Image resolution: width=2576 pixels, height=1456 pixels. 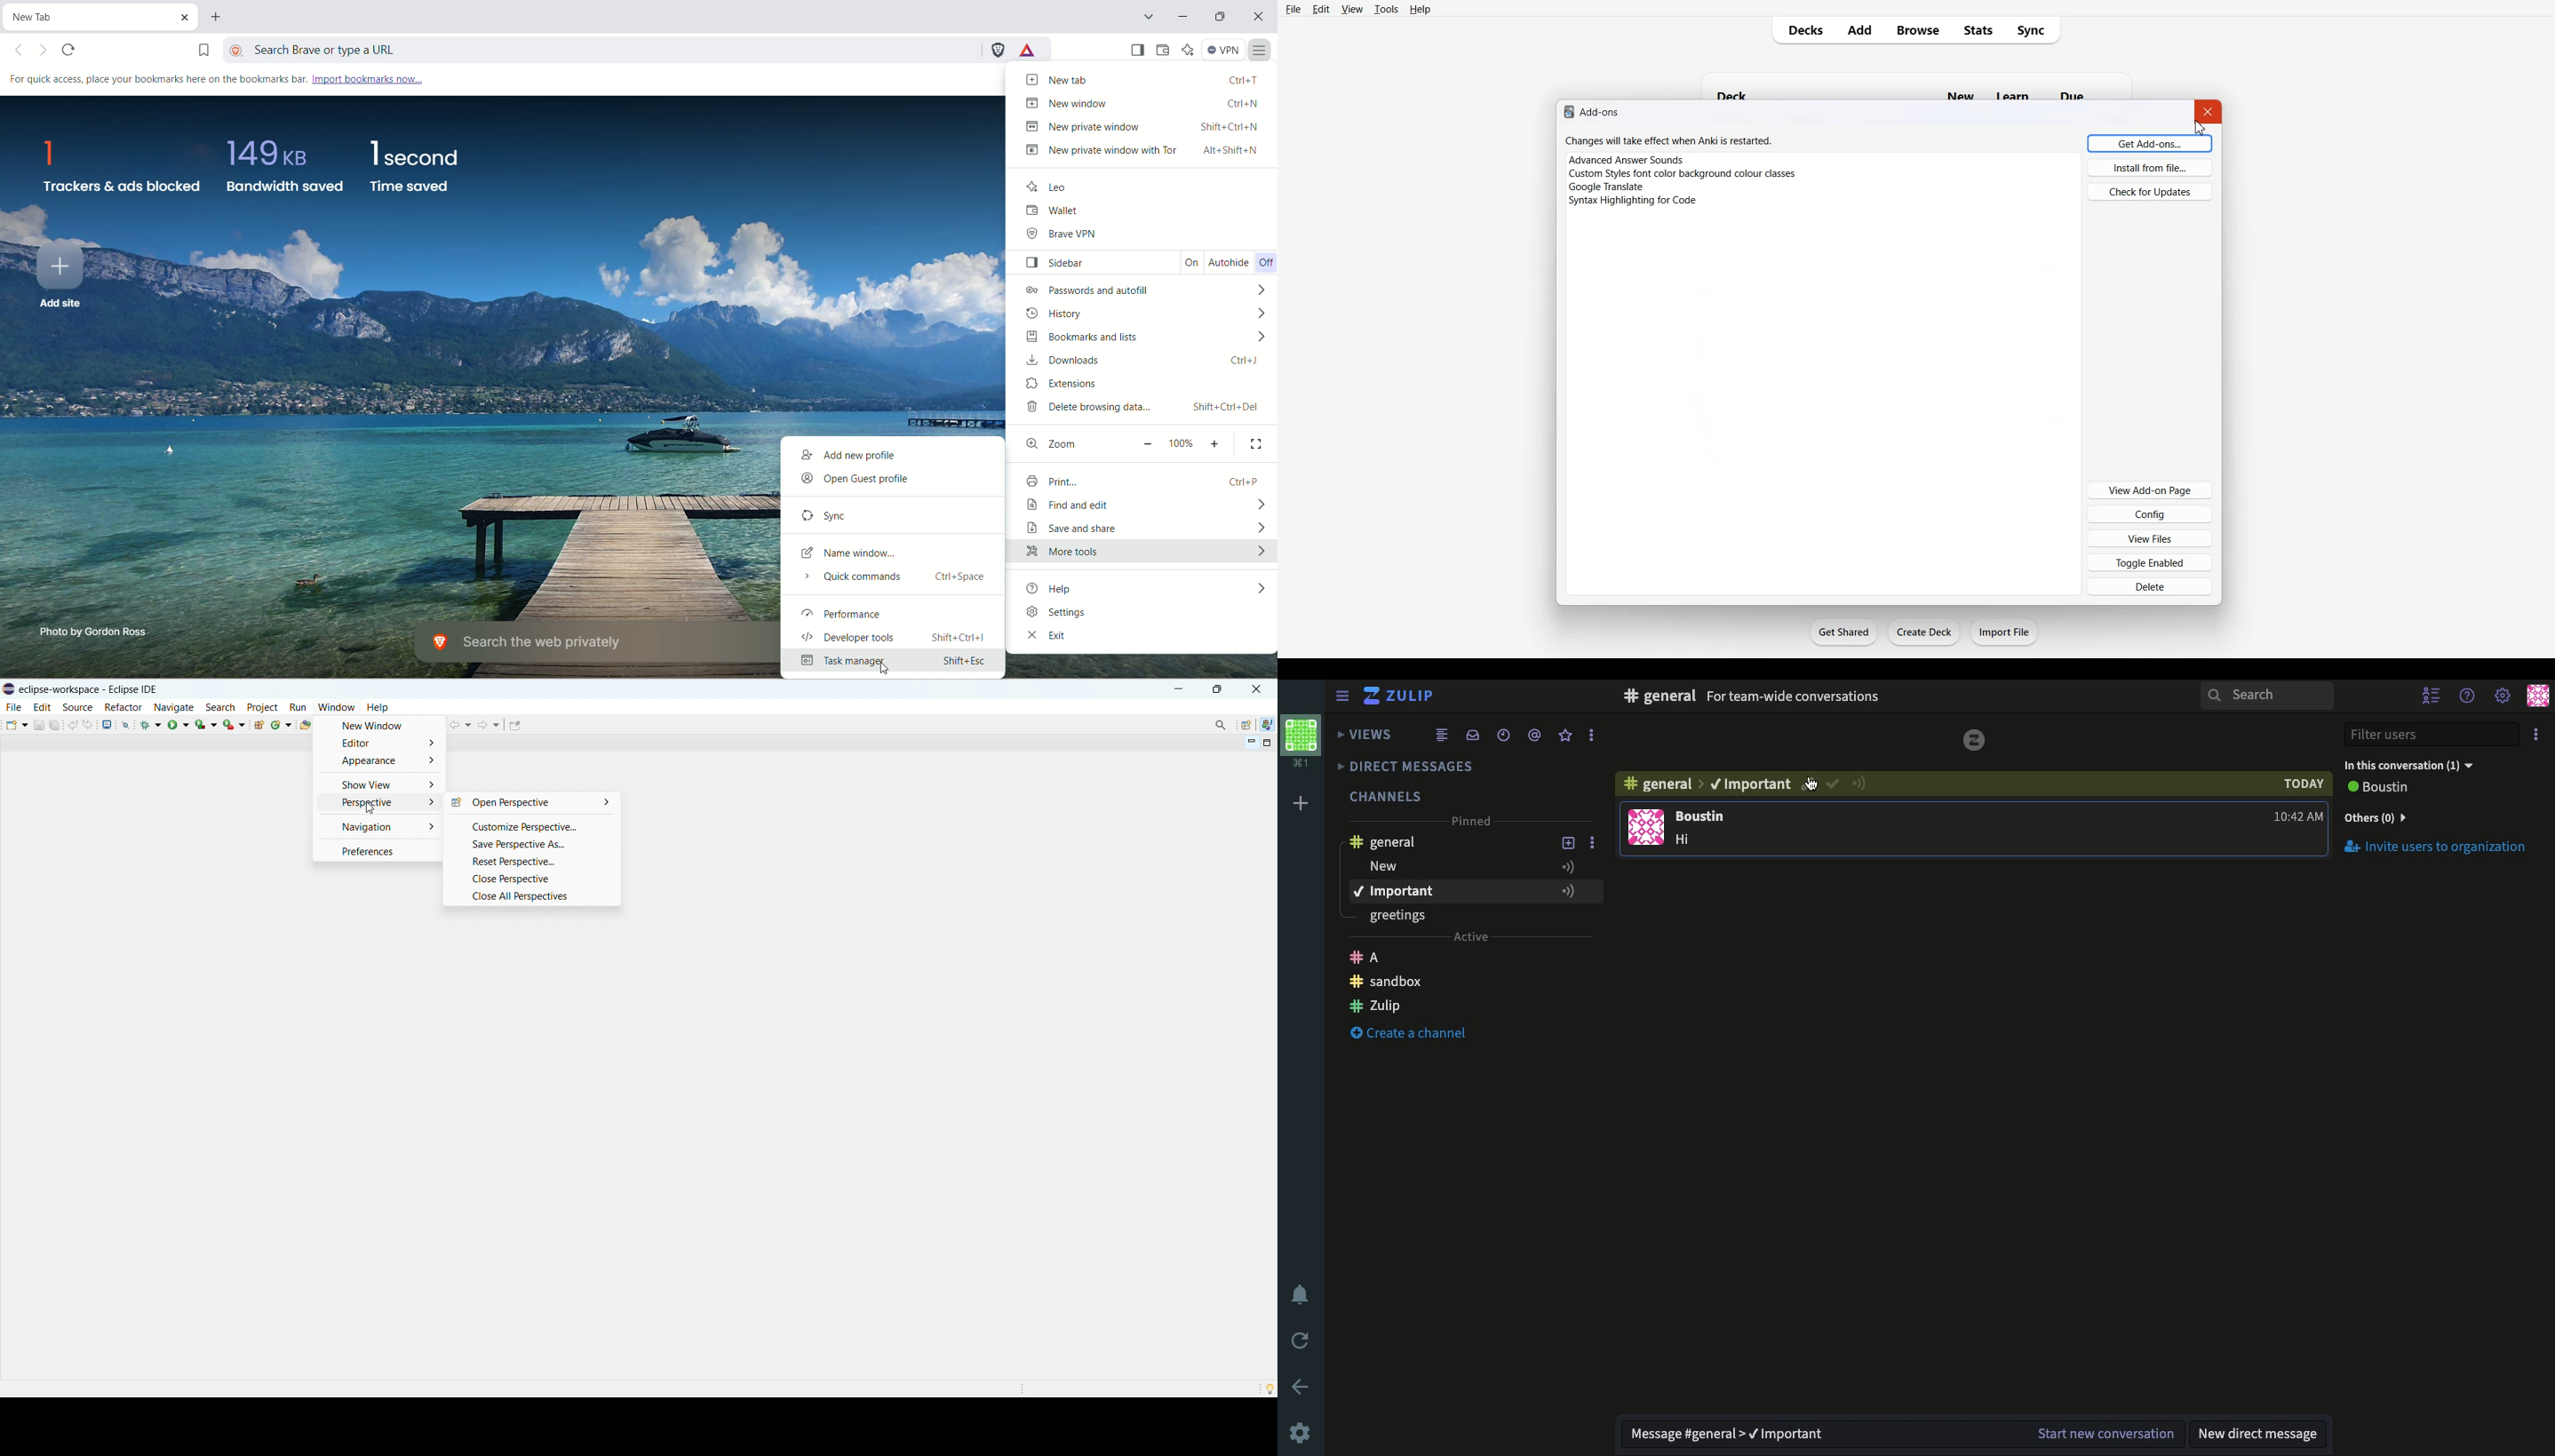 I want to click on editor, so click(x=377, y=743).